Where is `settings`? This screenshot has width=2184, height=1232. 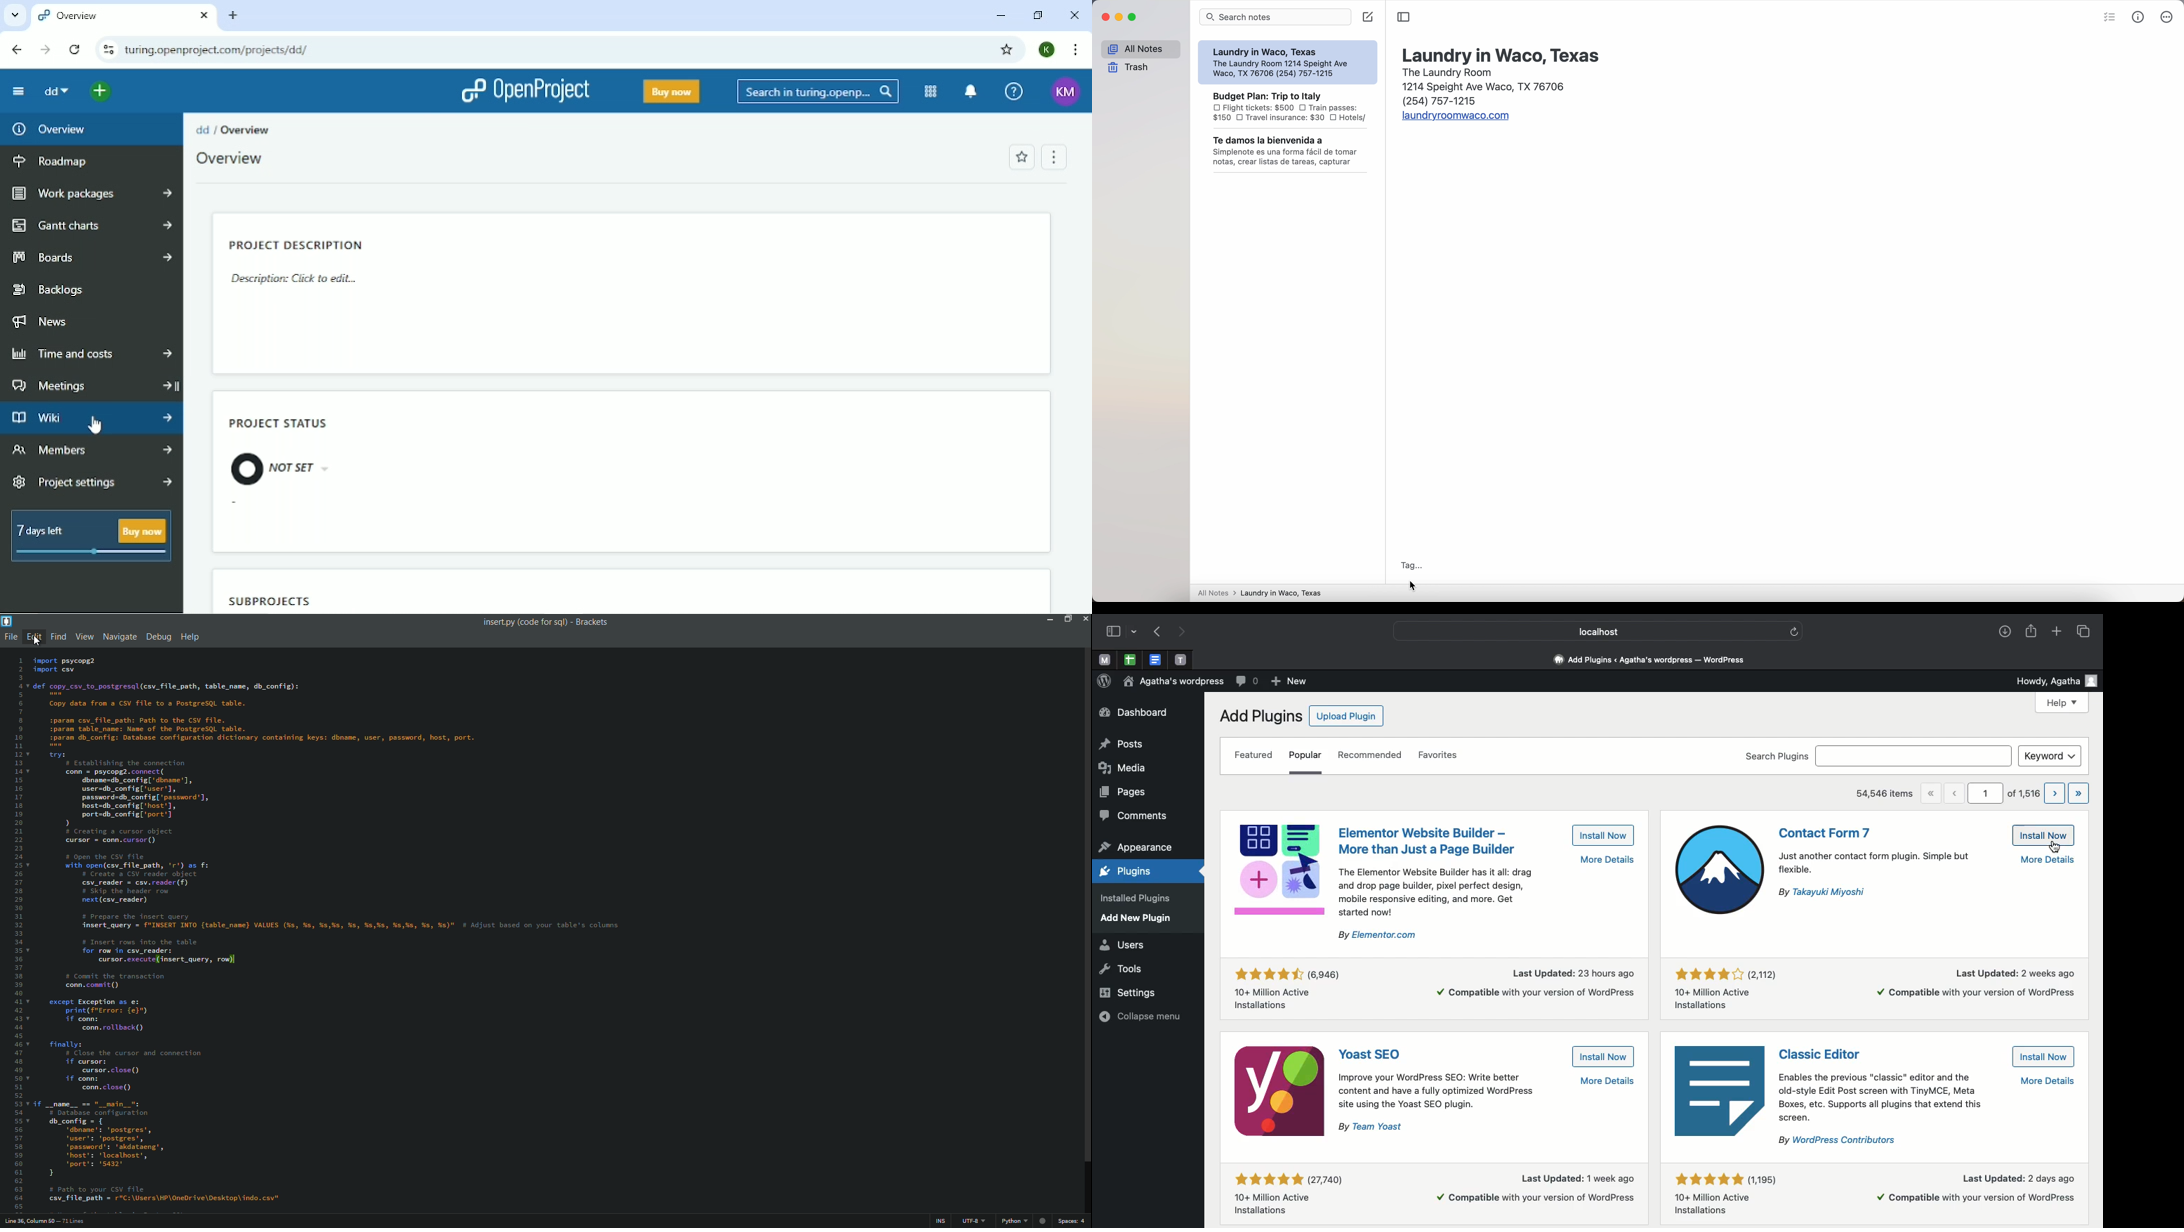
settings is located at coordinates (1128, 992).